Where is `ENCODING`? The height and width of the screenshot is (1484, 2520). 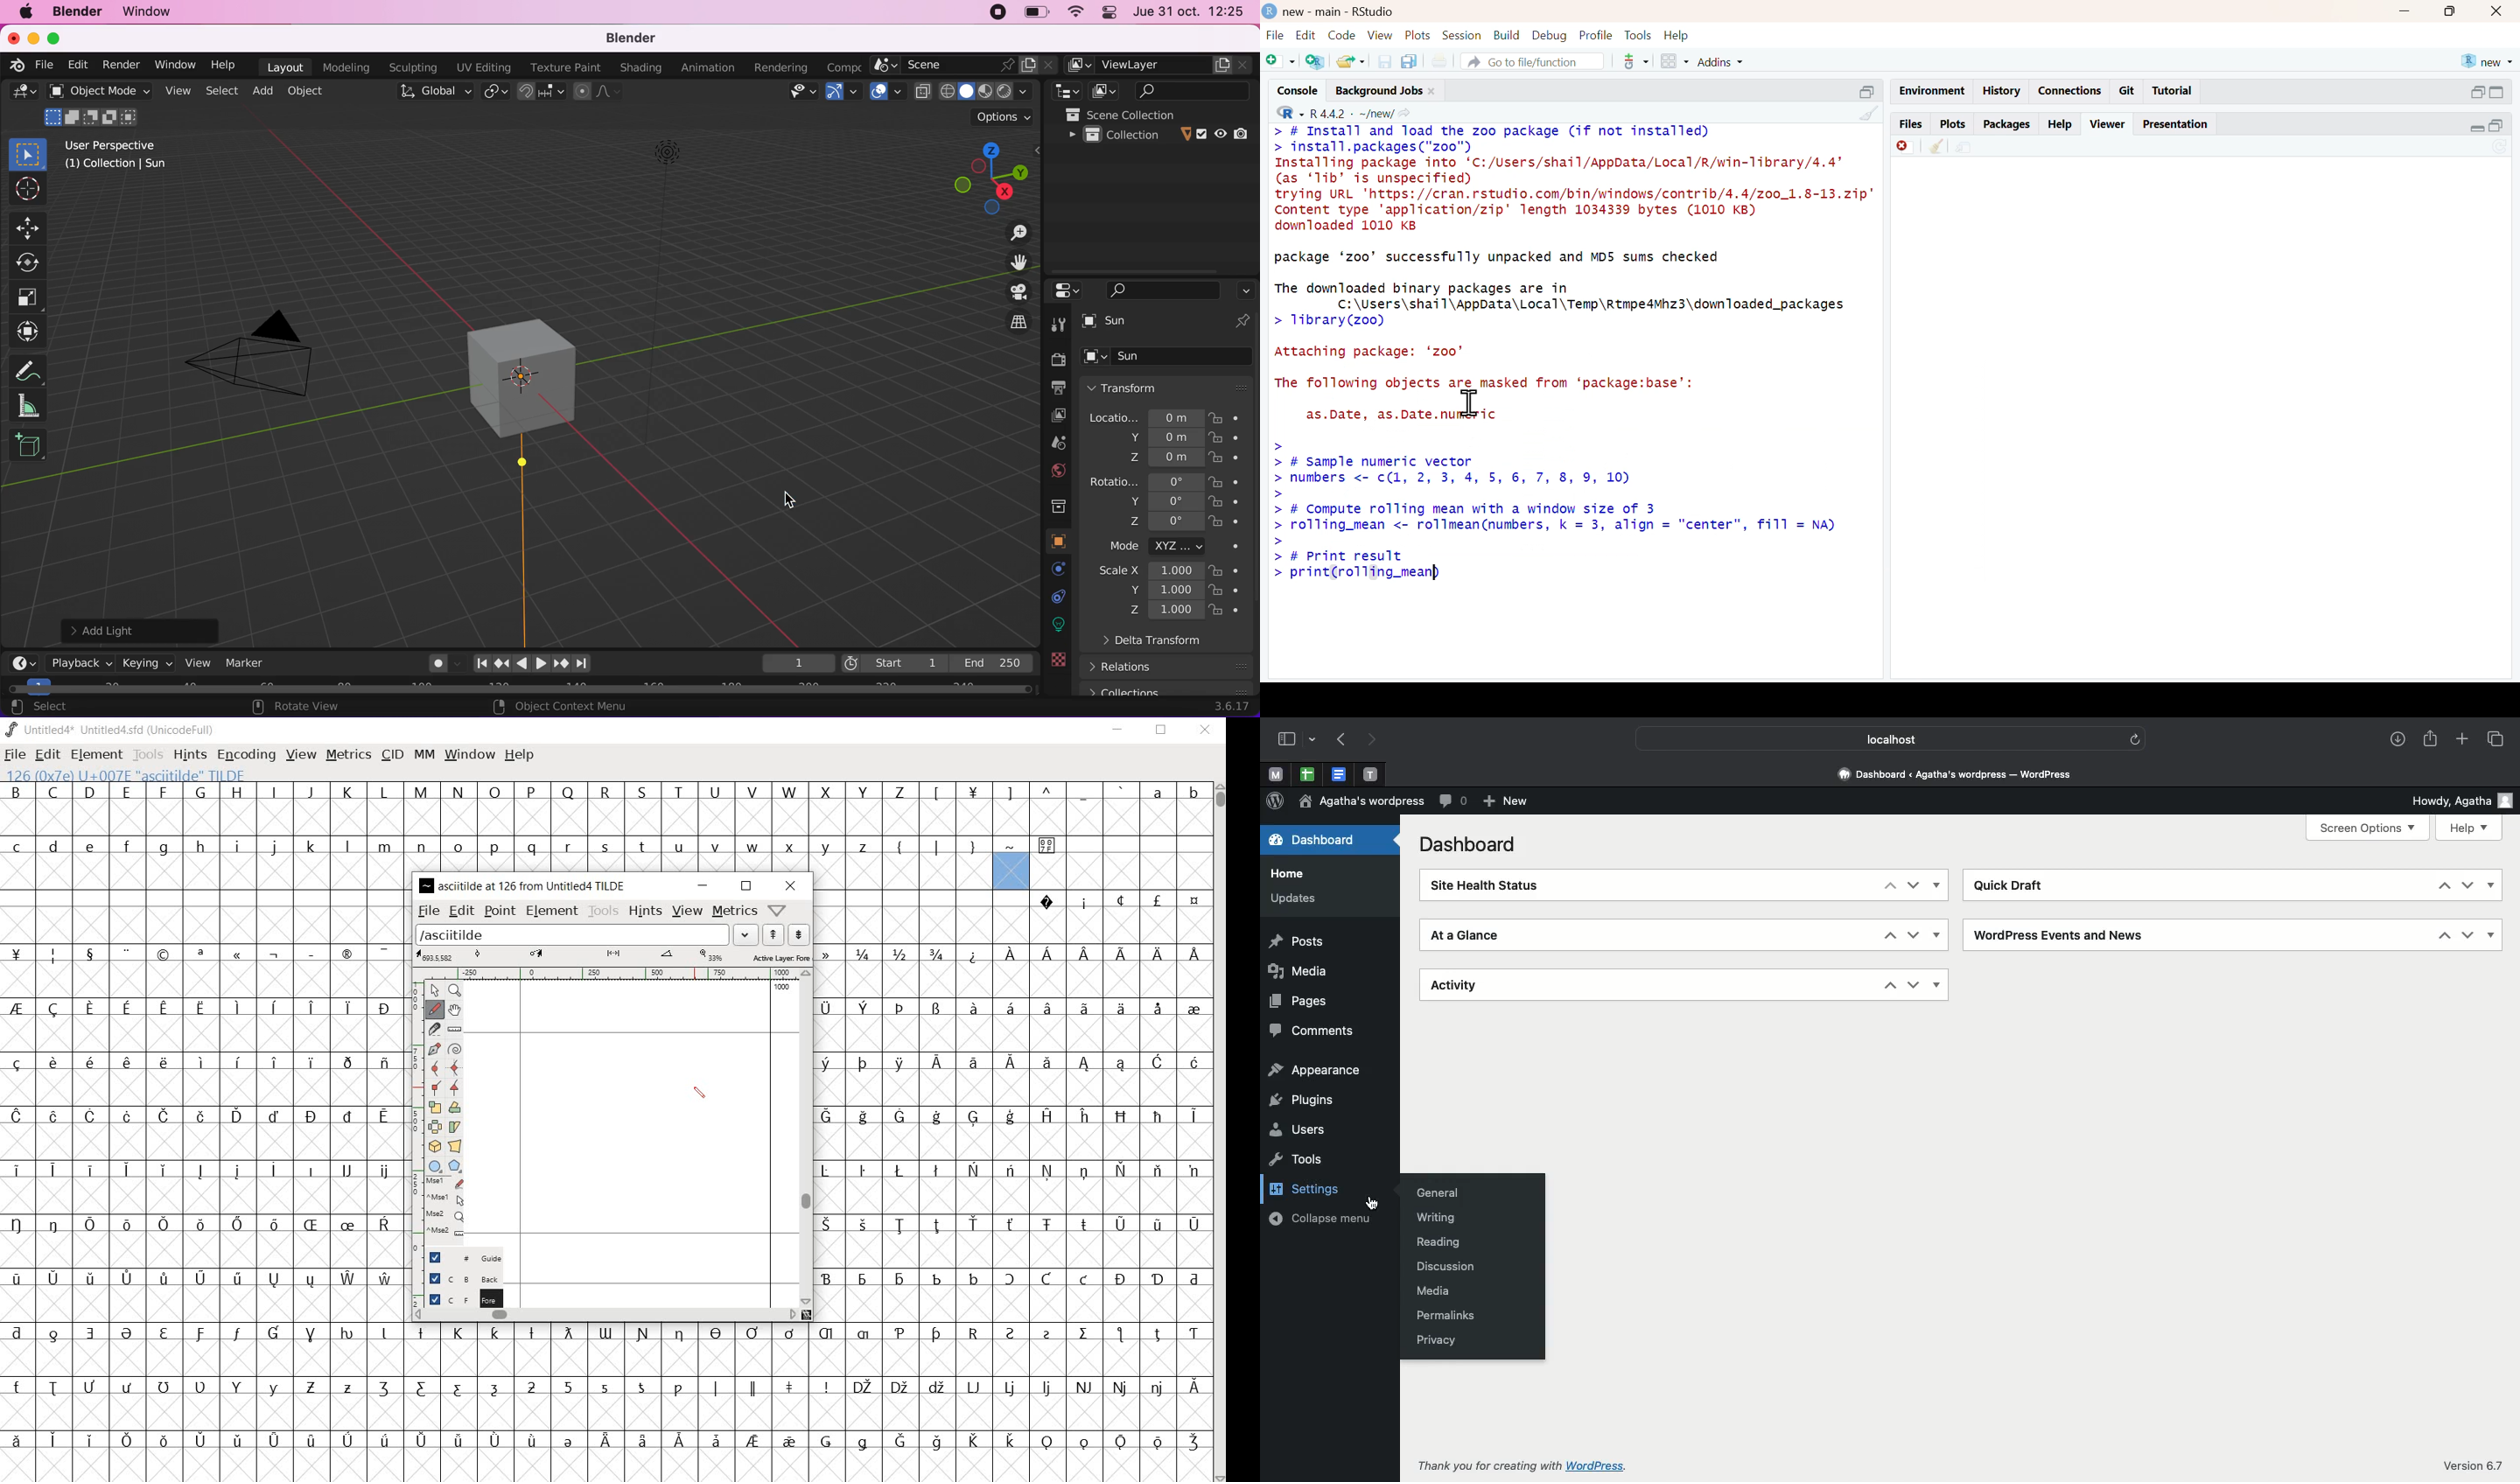 ENCODING is located at coordinates (247, 754).